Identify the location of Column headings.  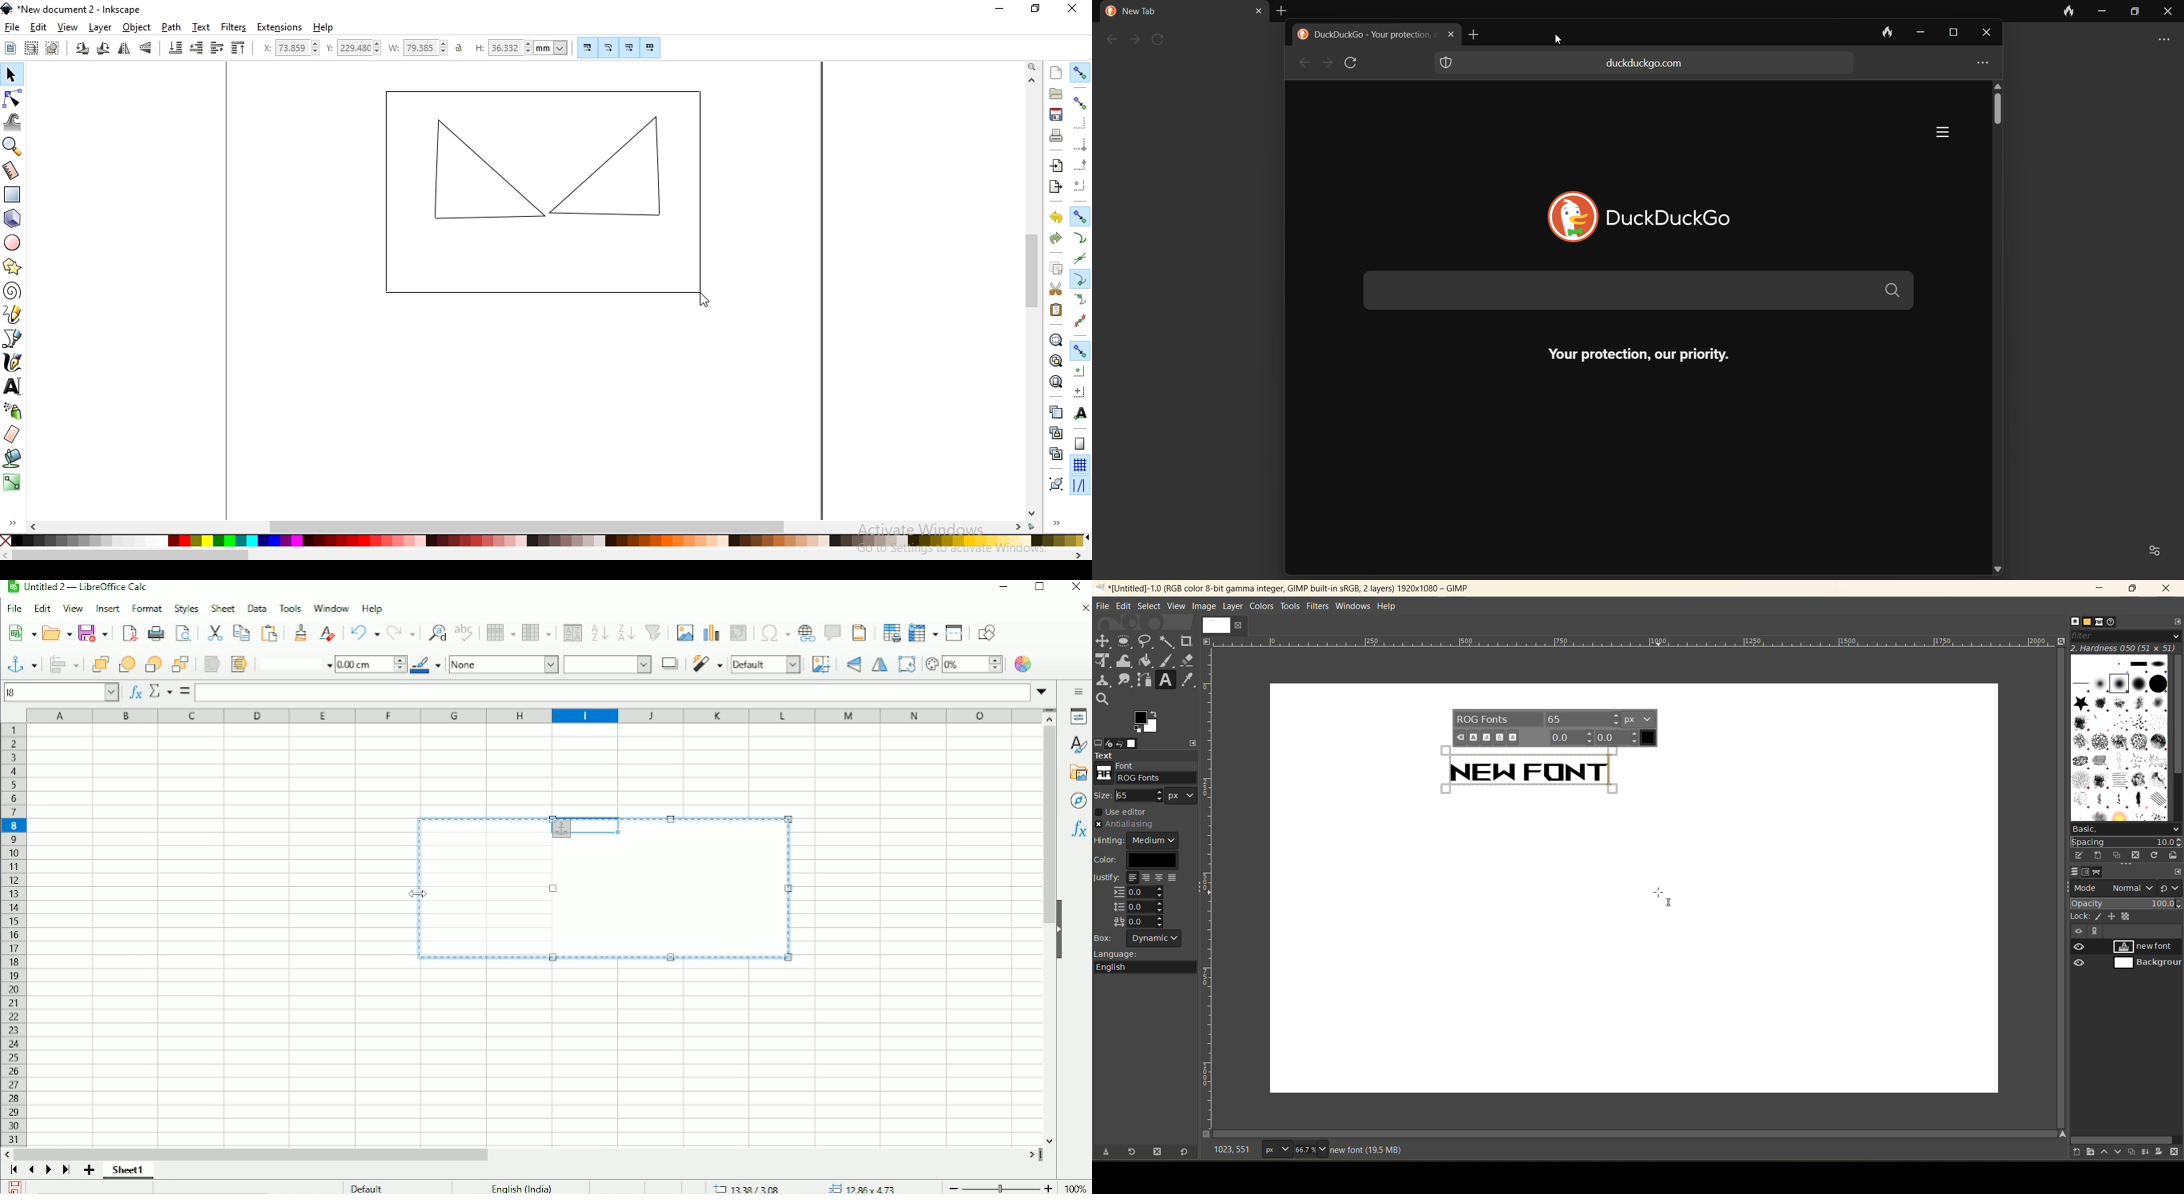
(535, 716).